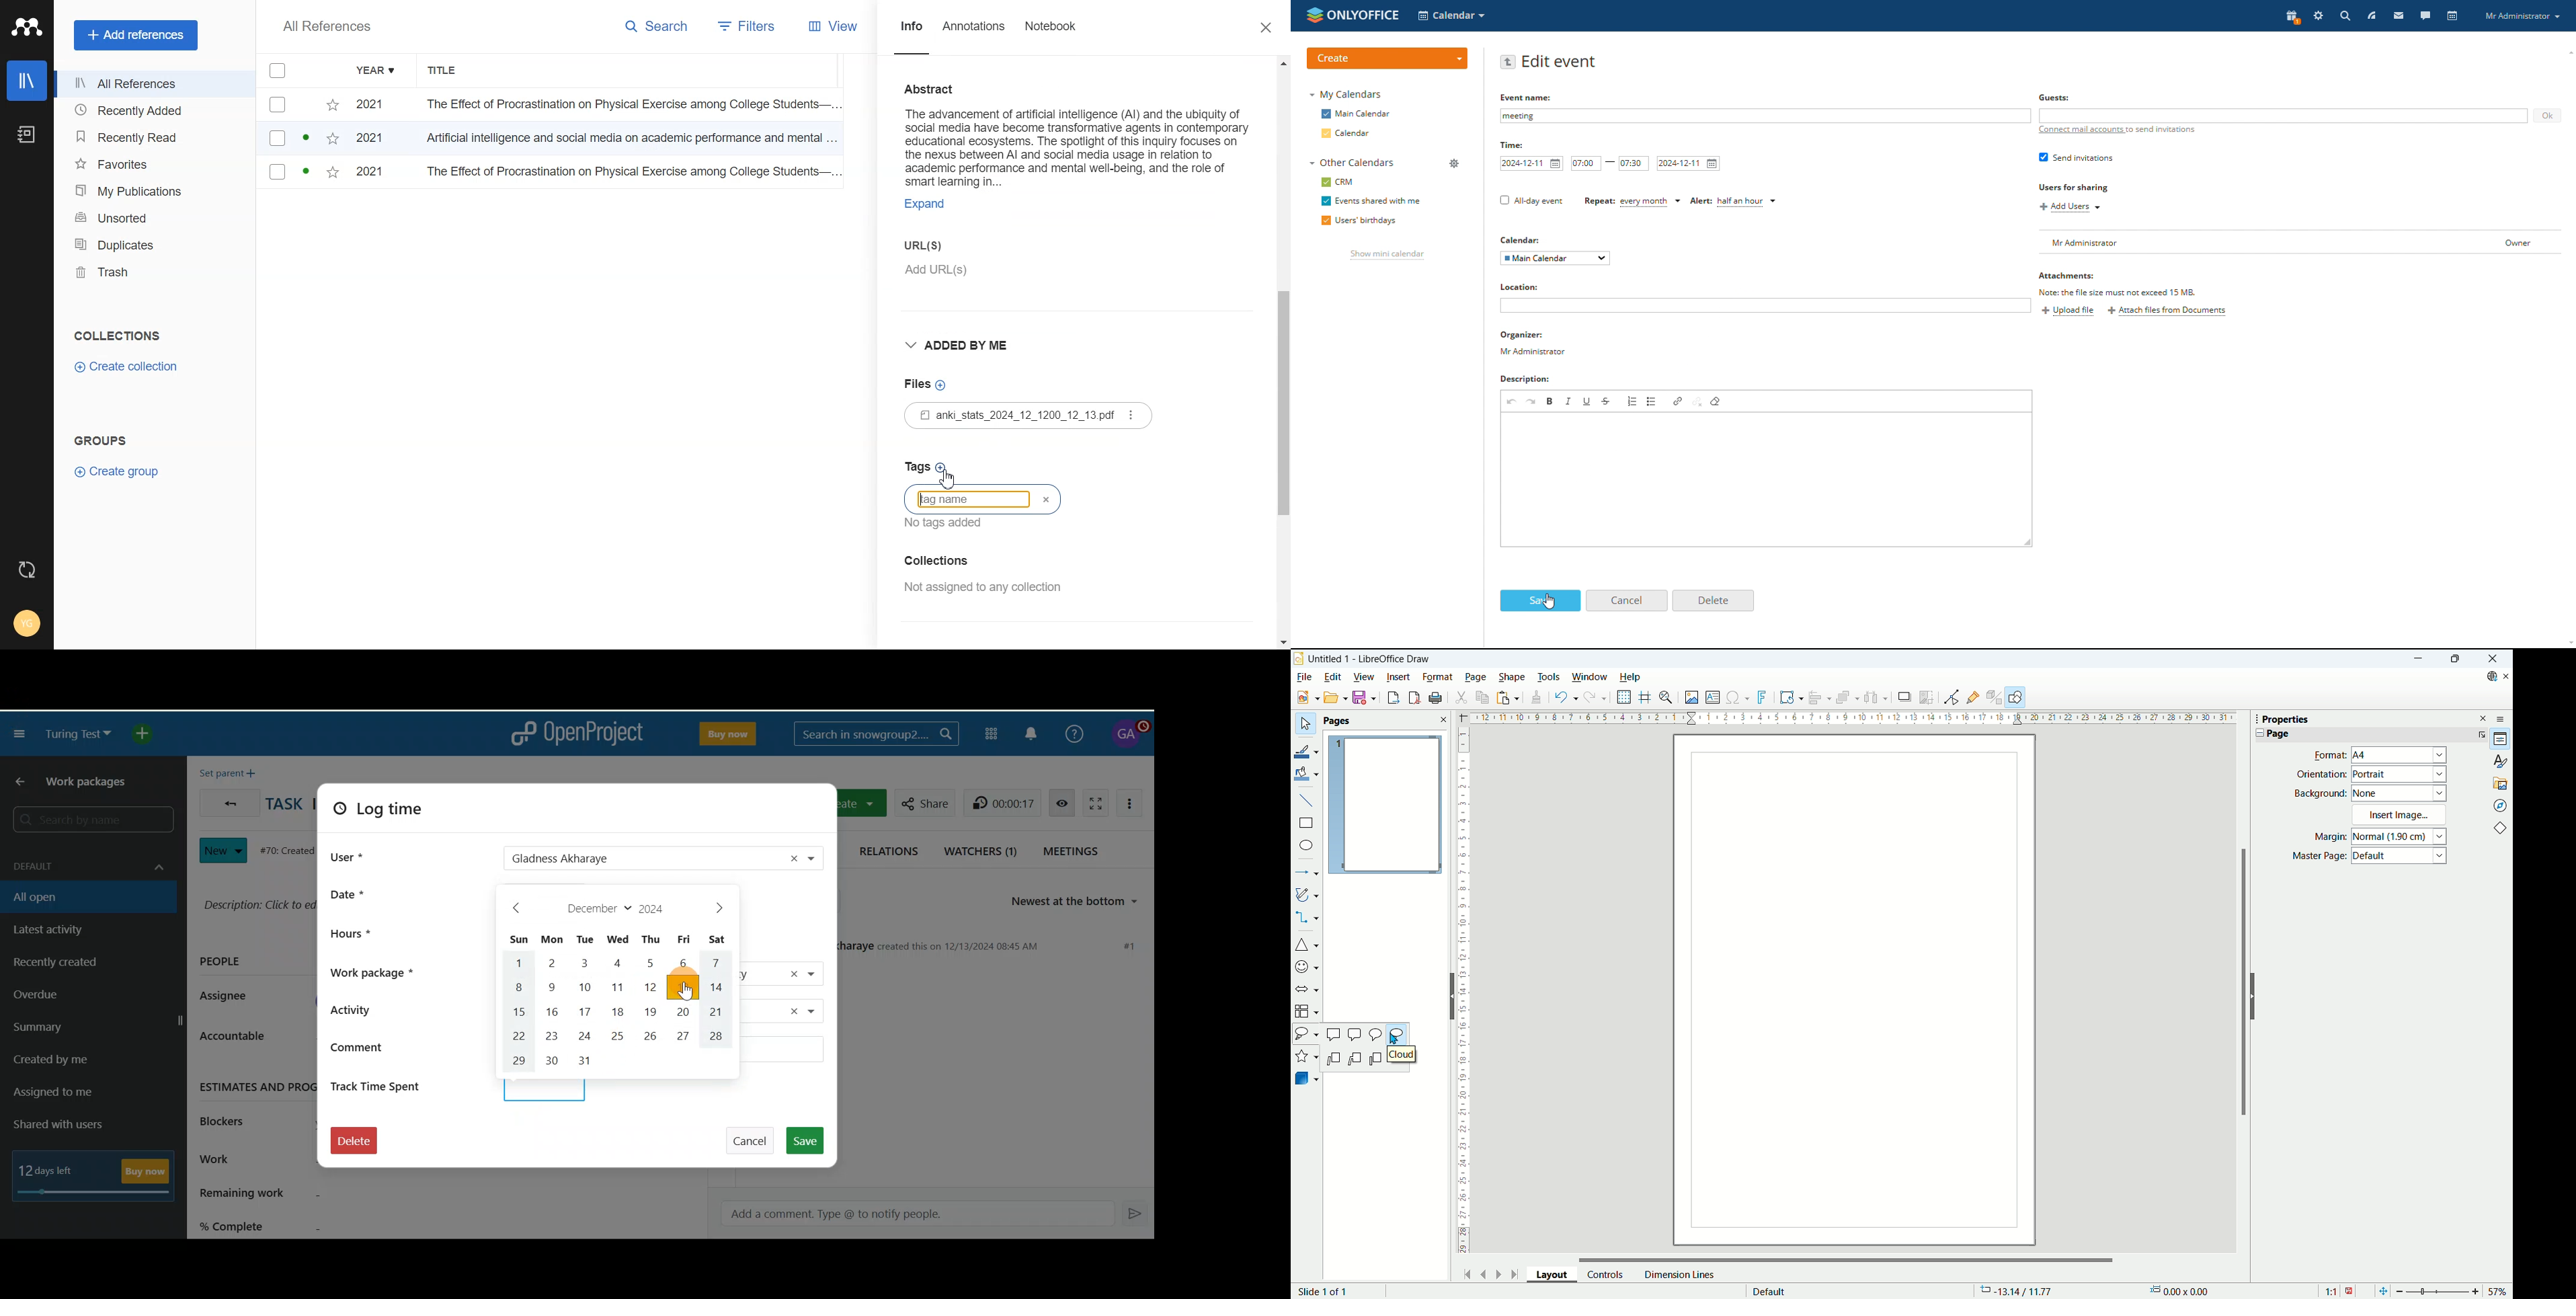  What do you see at coordinates (1133, 802) in the screenshot?
I see `More` at bounding box center [1133, 802].